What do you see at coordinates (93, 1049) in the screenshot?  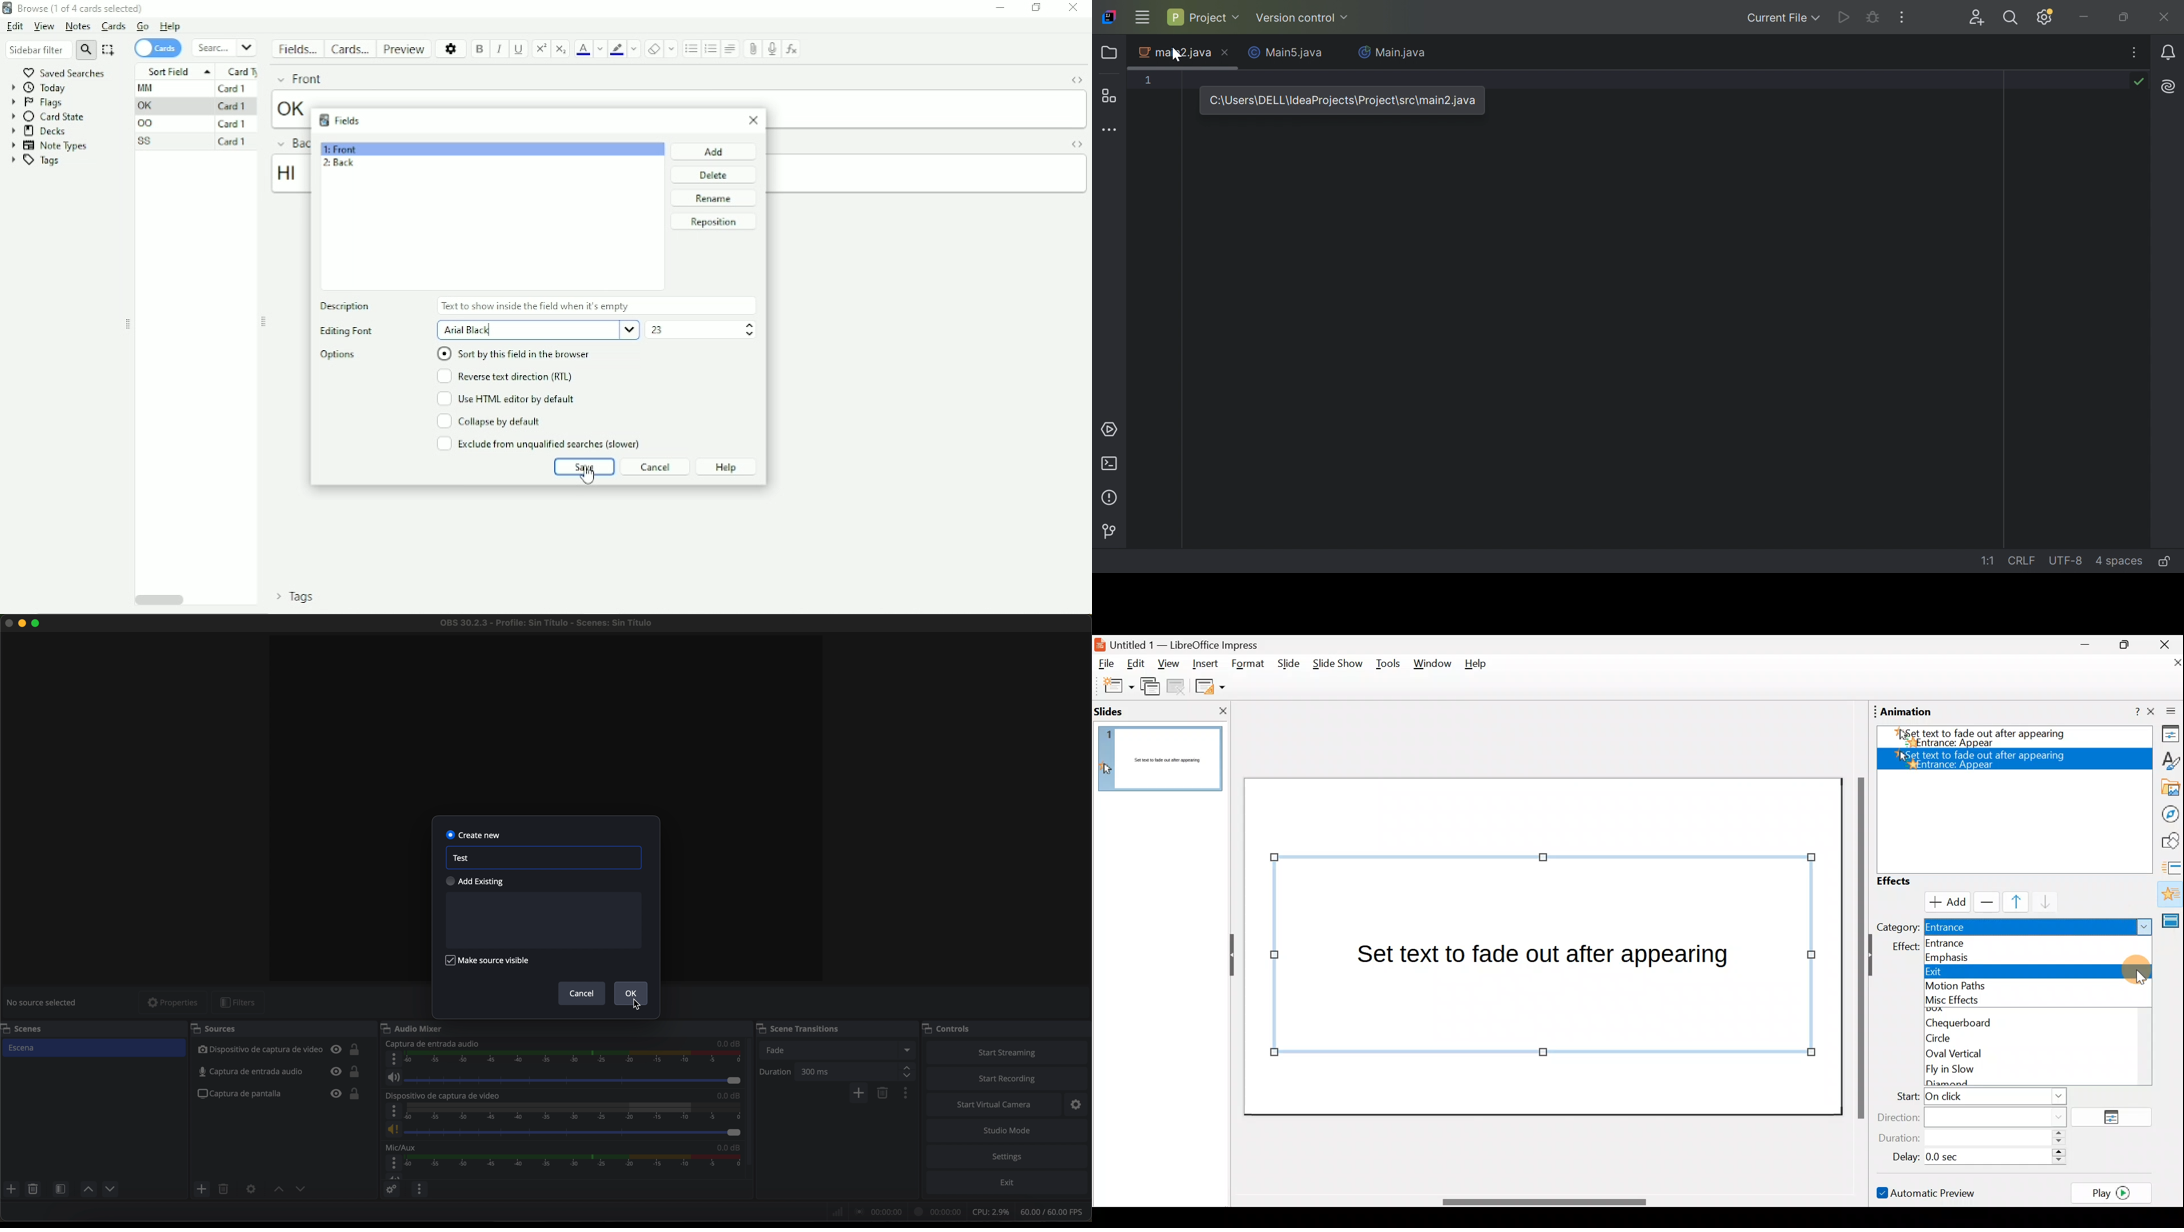 I see `scene` at bounding box center [93, 1049].